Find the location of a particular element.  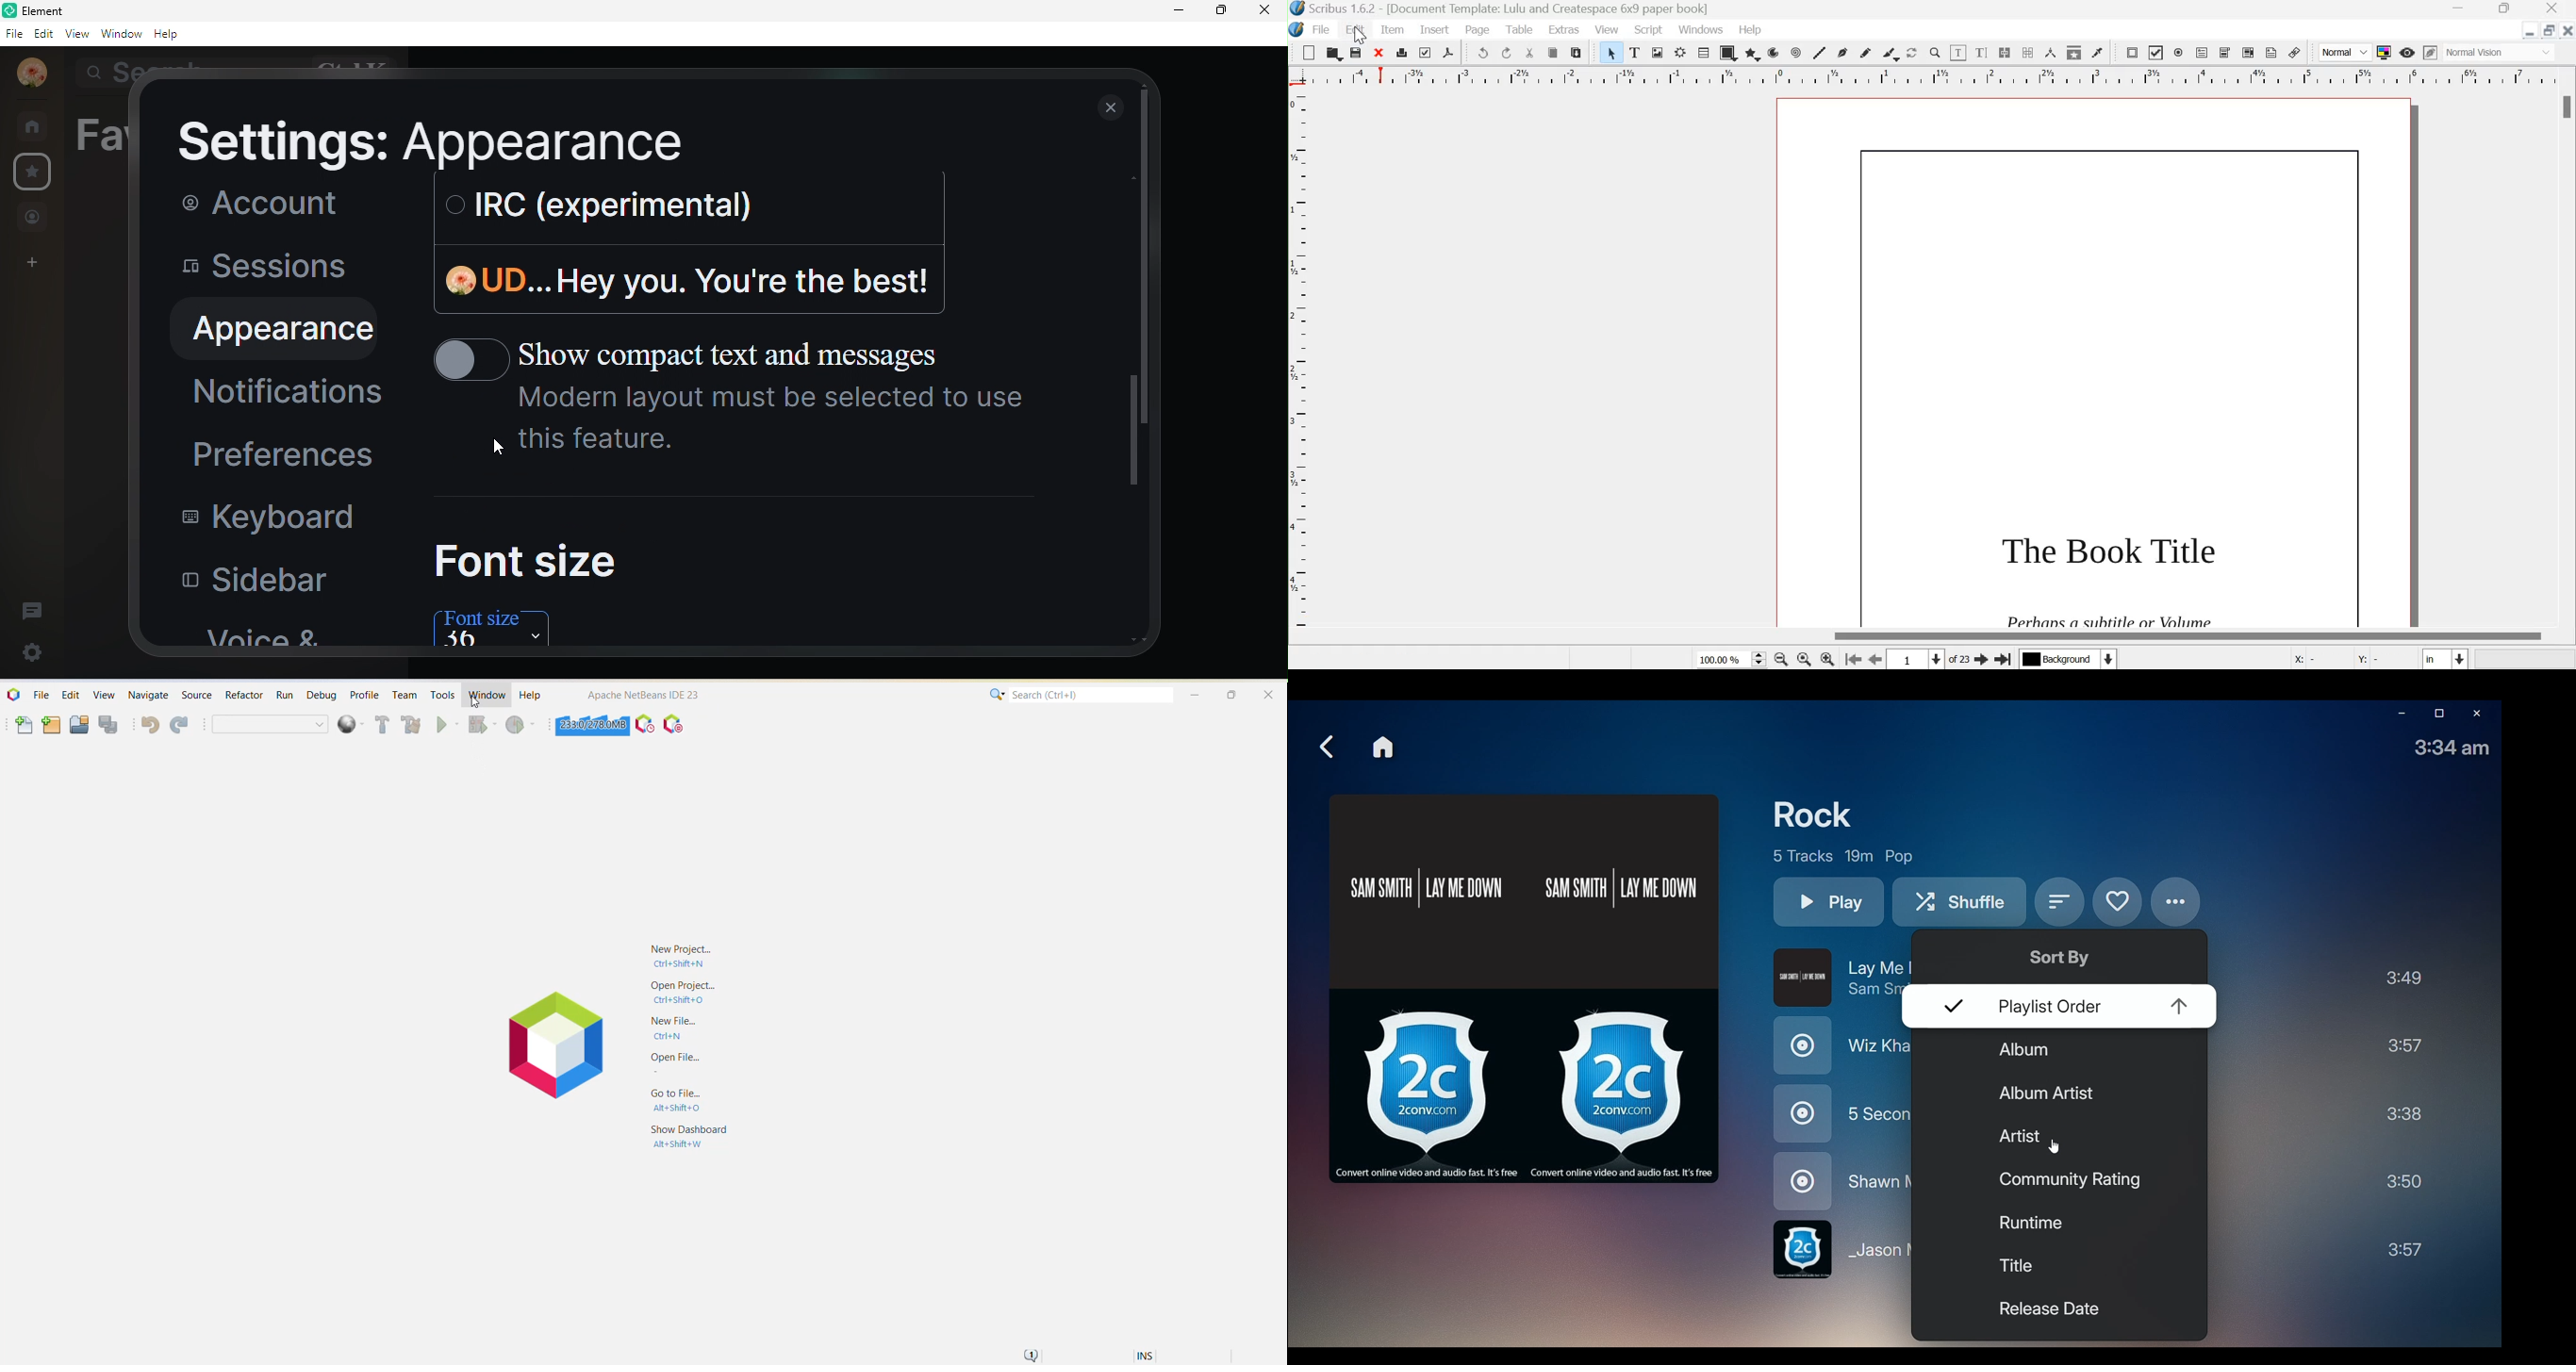

go to the first page is located at coordinates (1854, 659).